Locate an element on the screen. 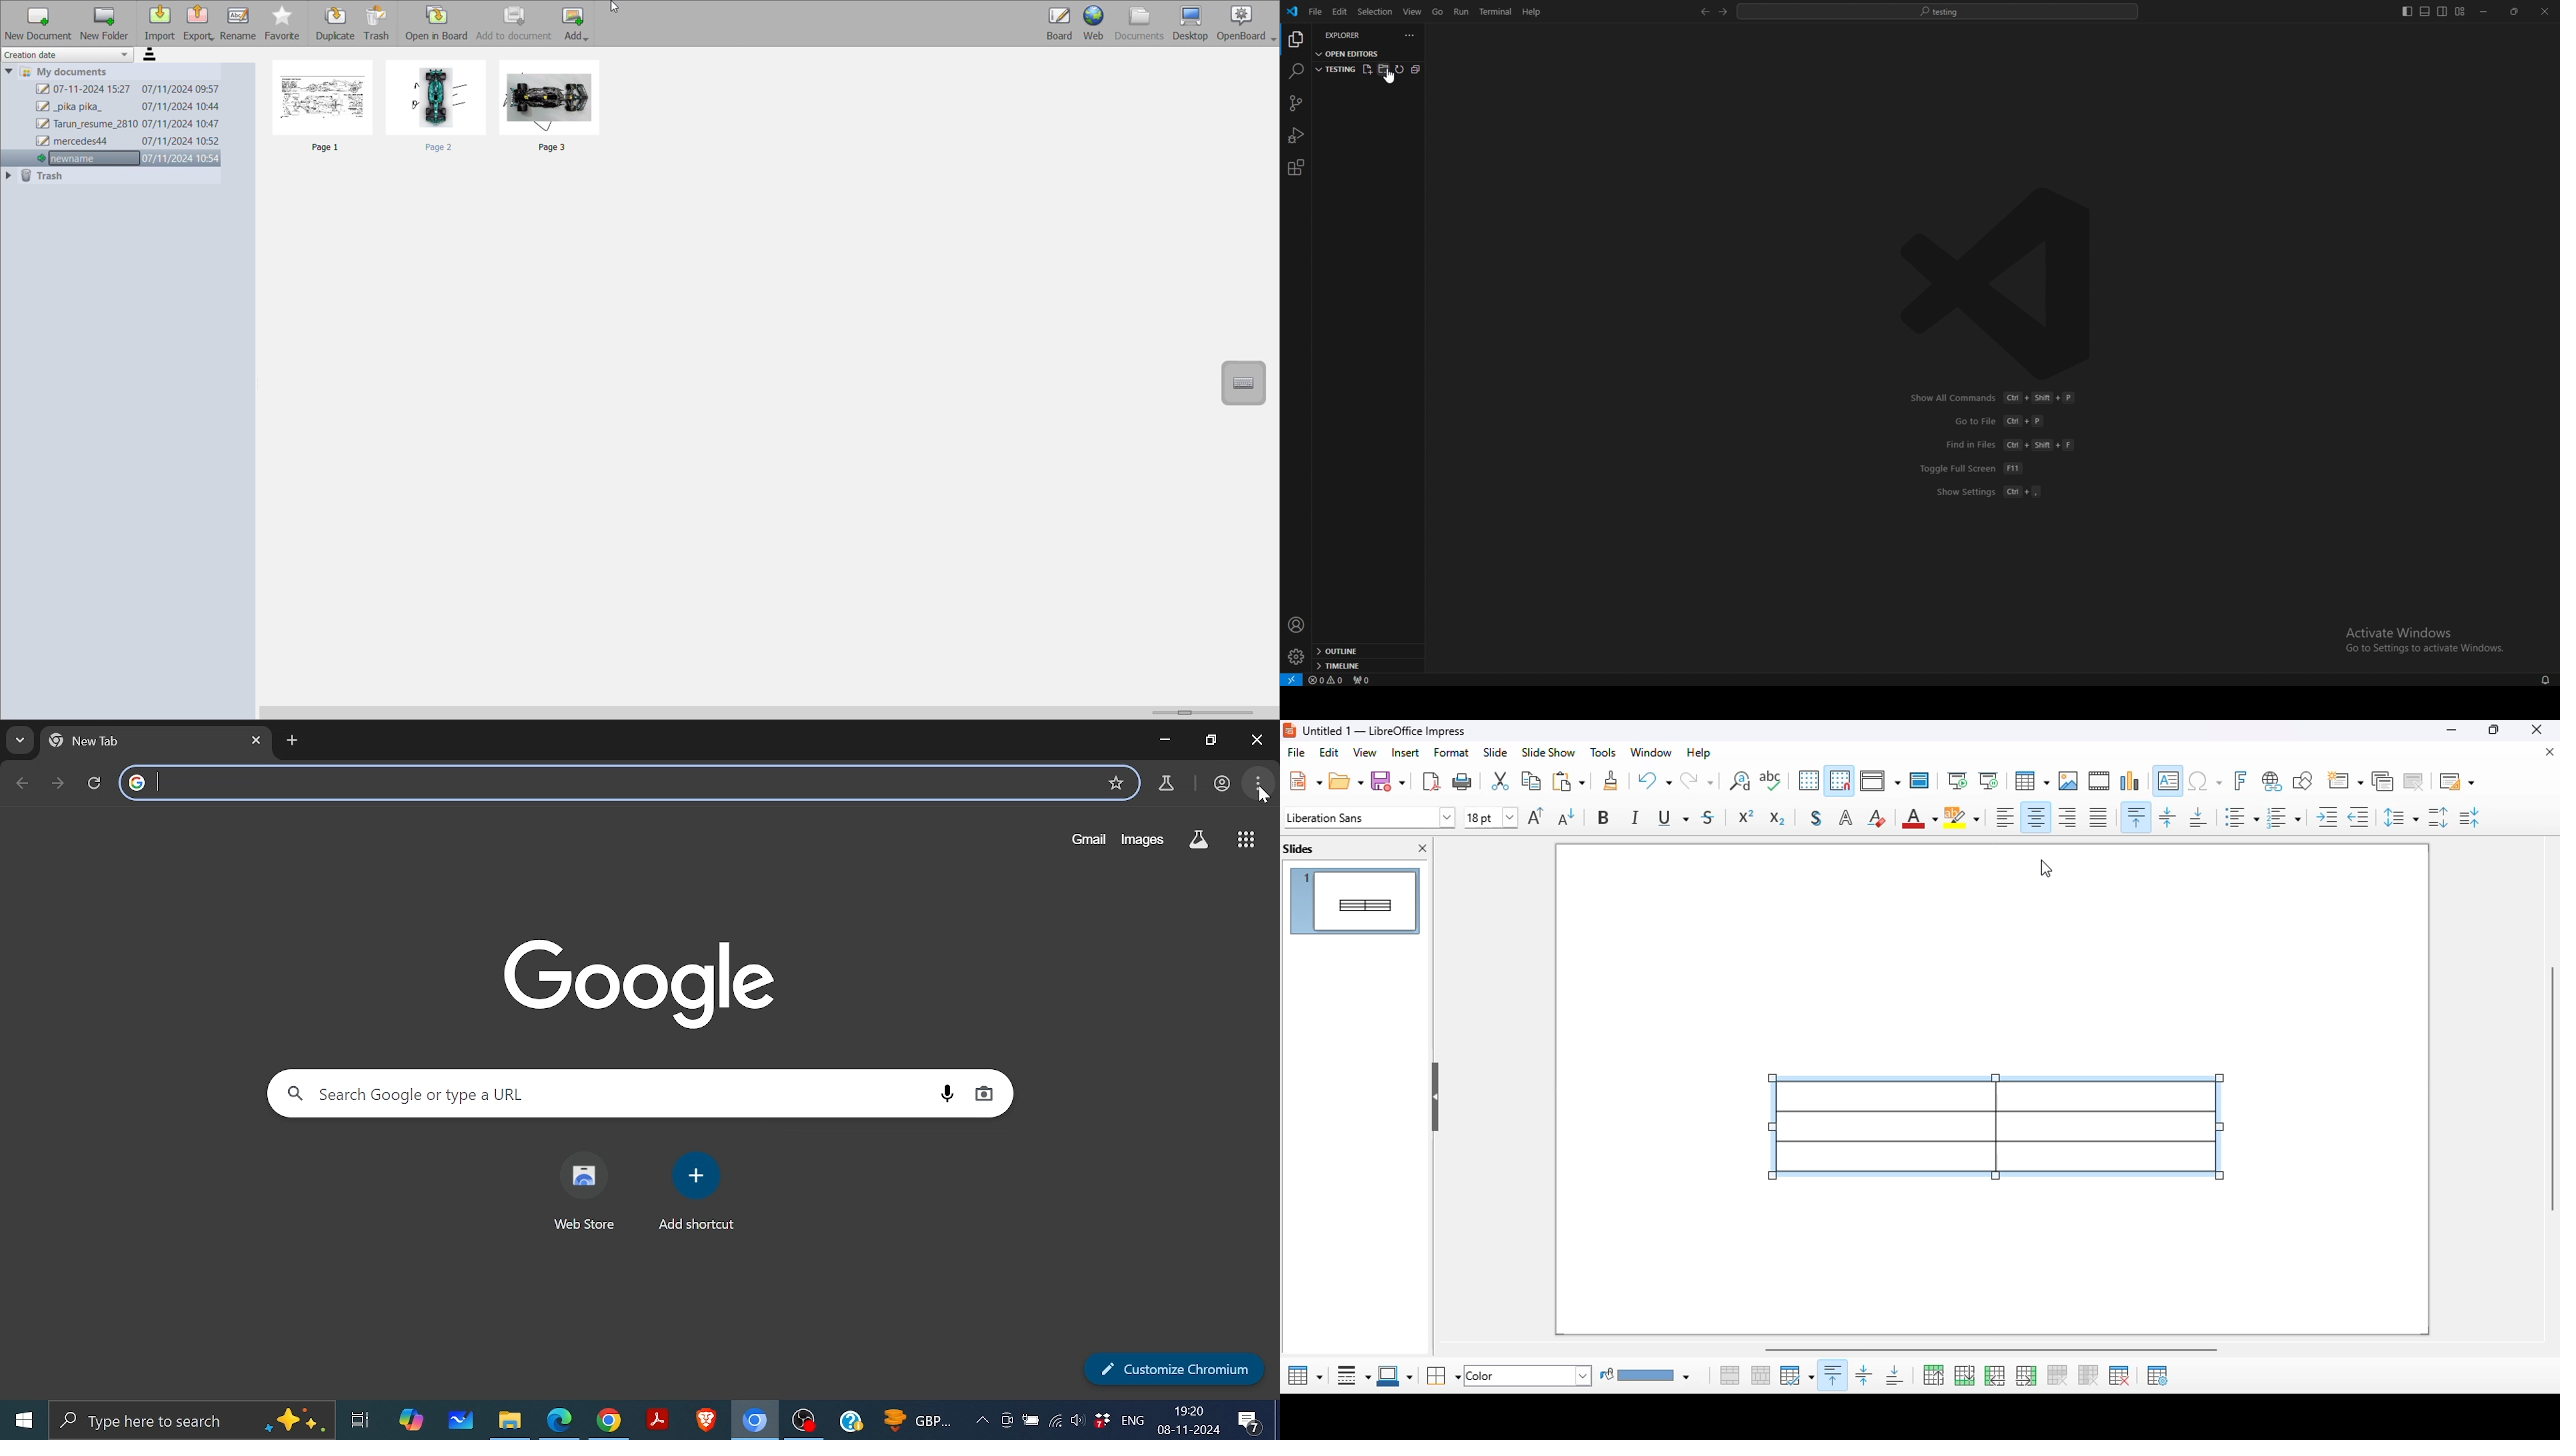 The height and width of the screenshot is (1456, 2576). page3 is located at coordinates (552, 108).